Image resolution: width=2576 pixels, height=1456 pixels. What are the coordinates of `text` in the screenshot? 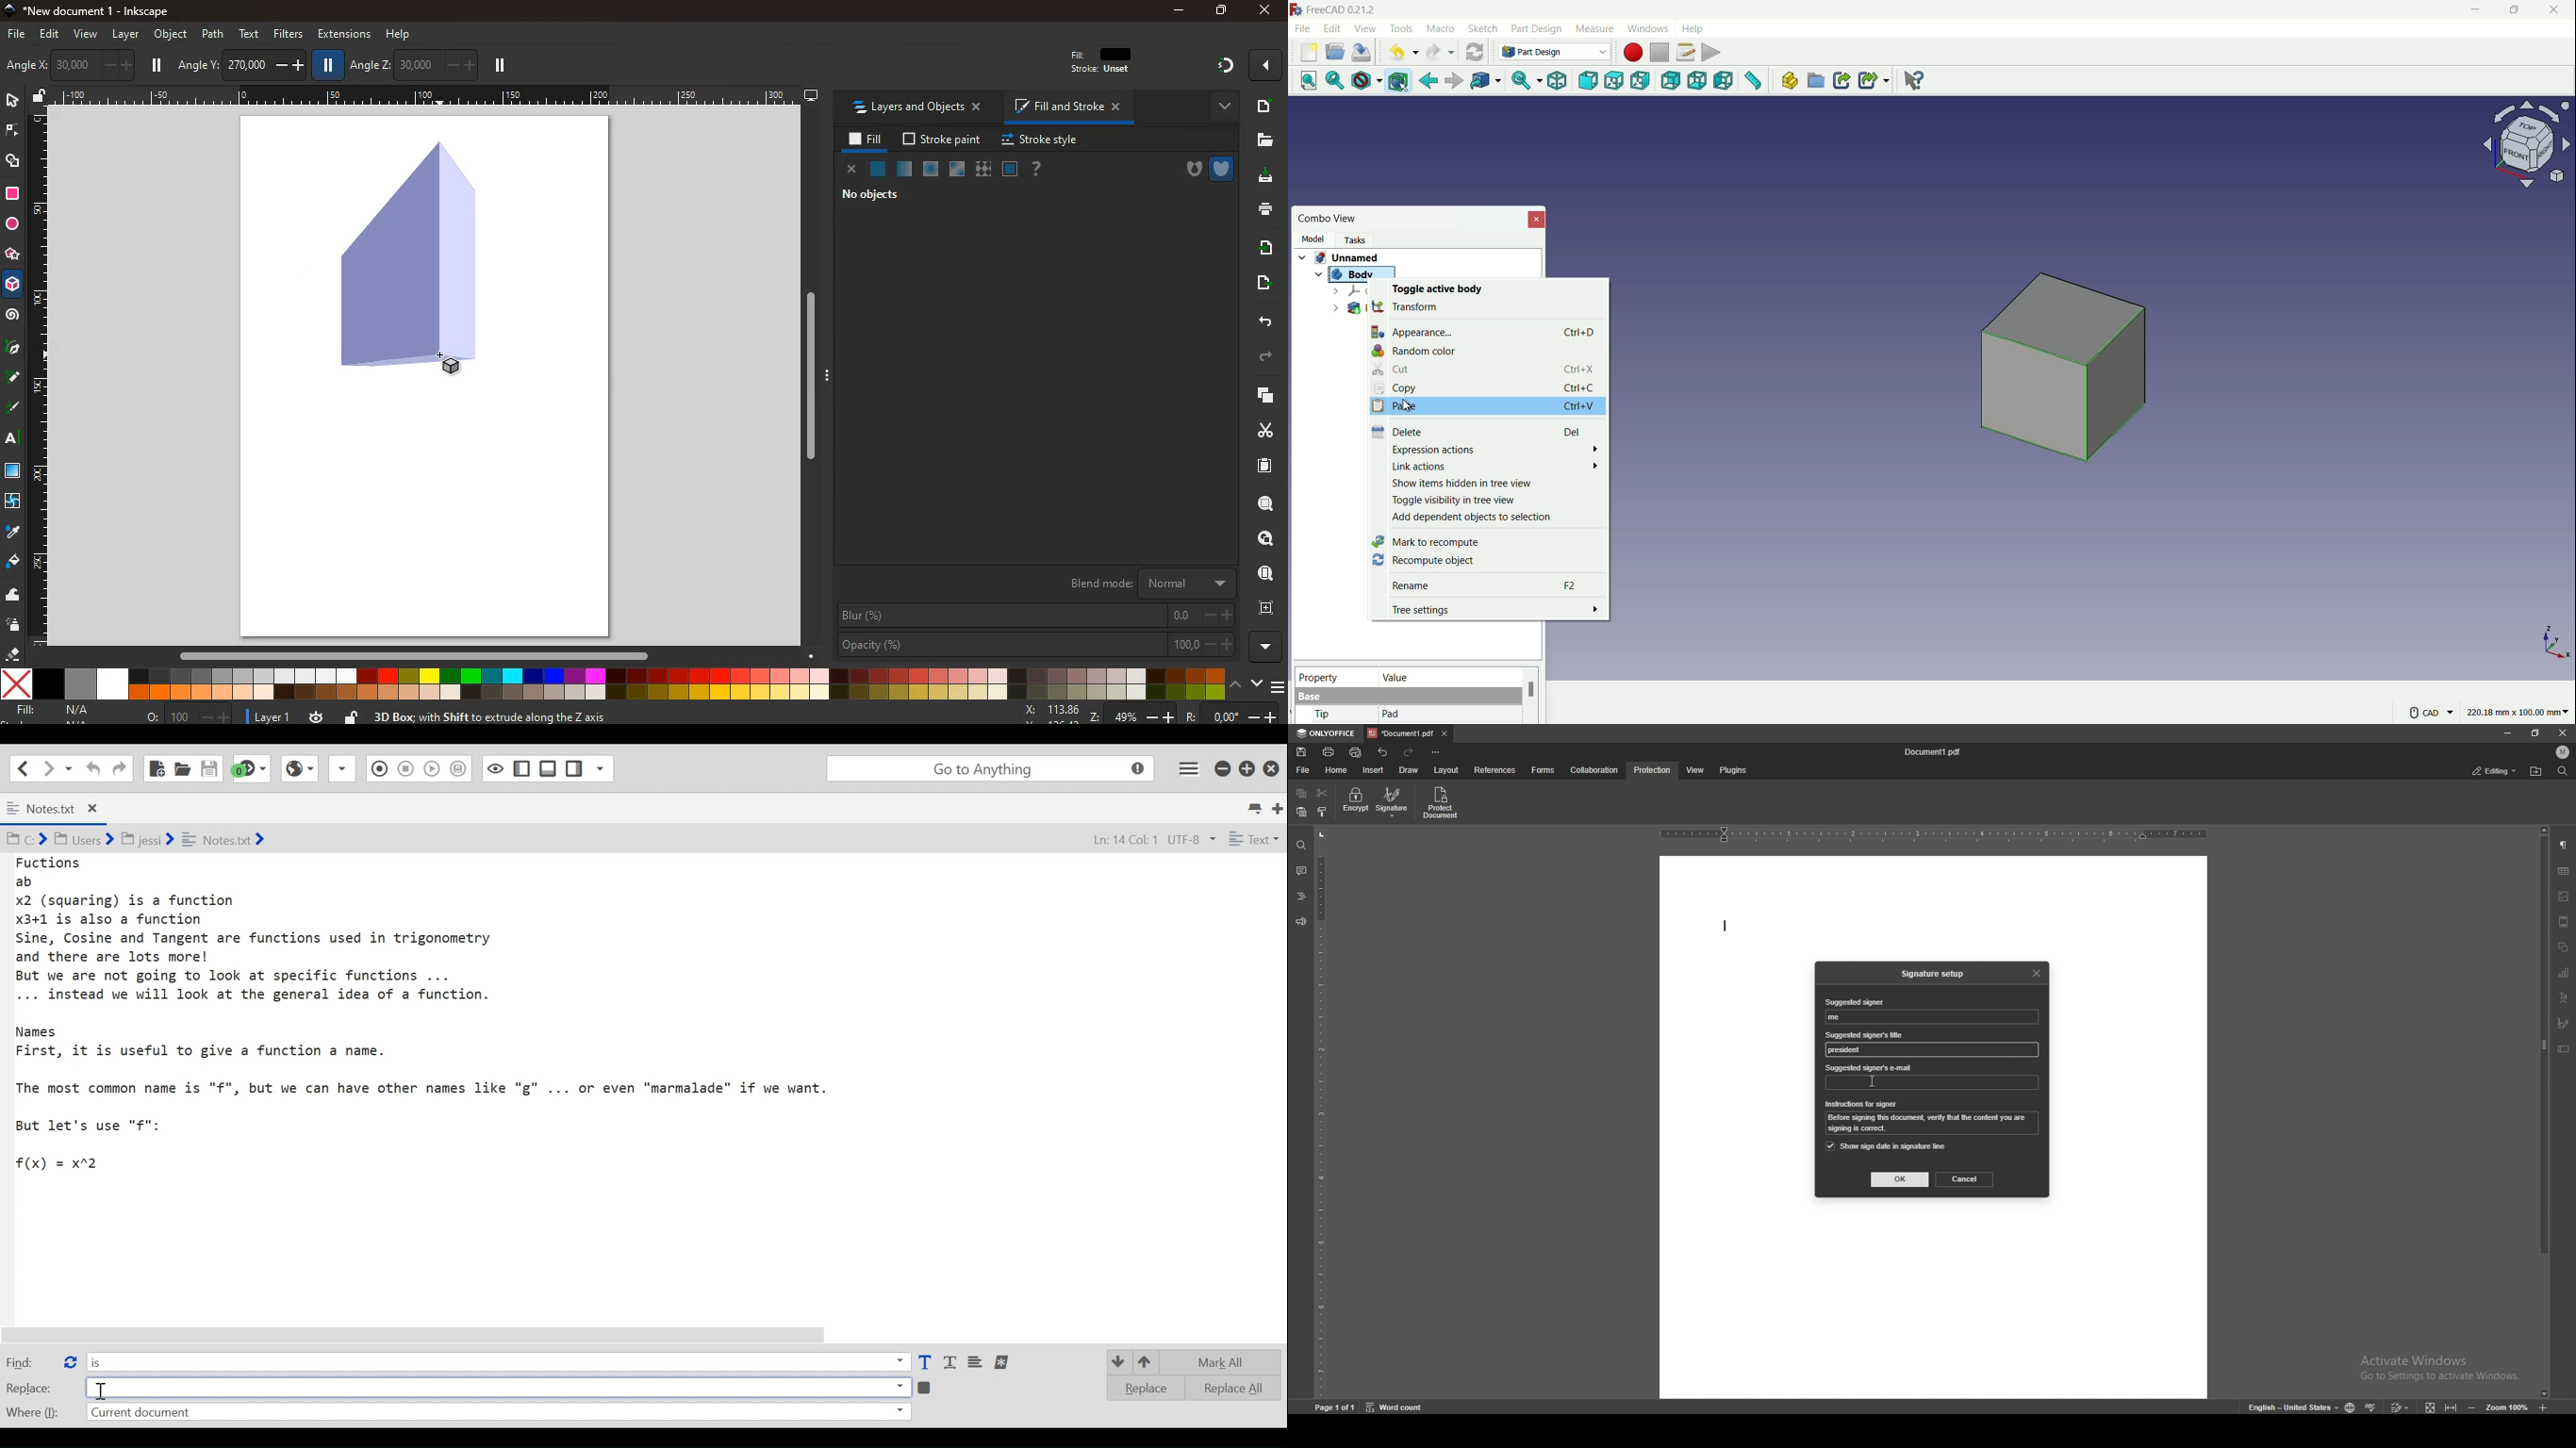 It's located at (251, 33).